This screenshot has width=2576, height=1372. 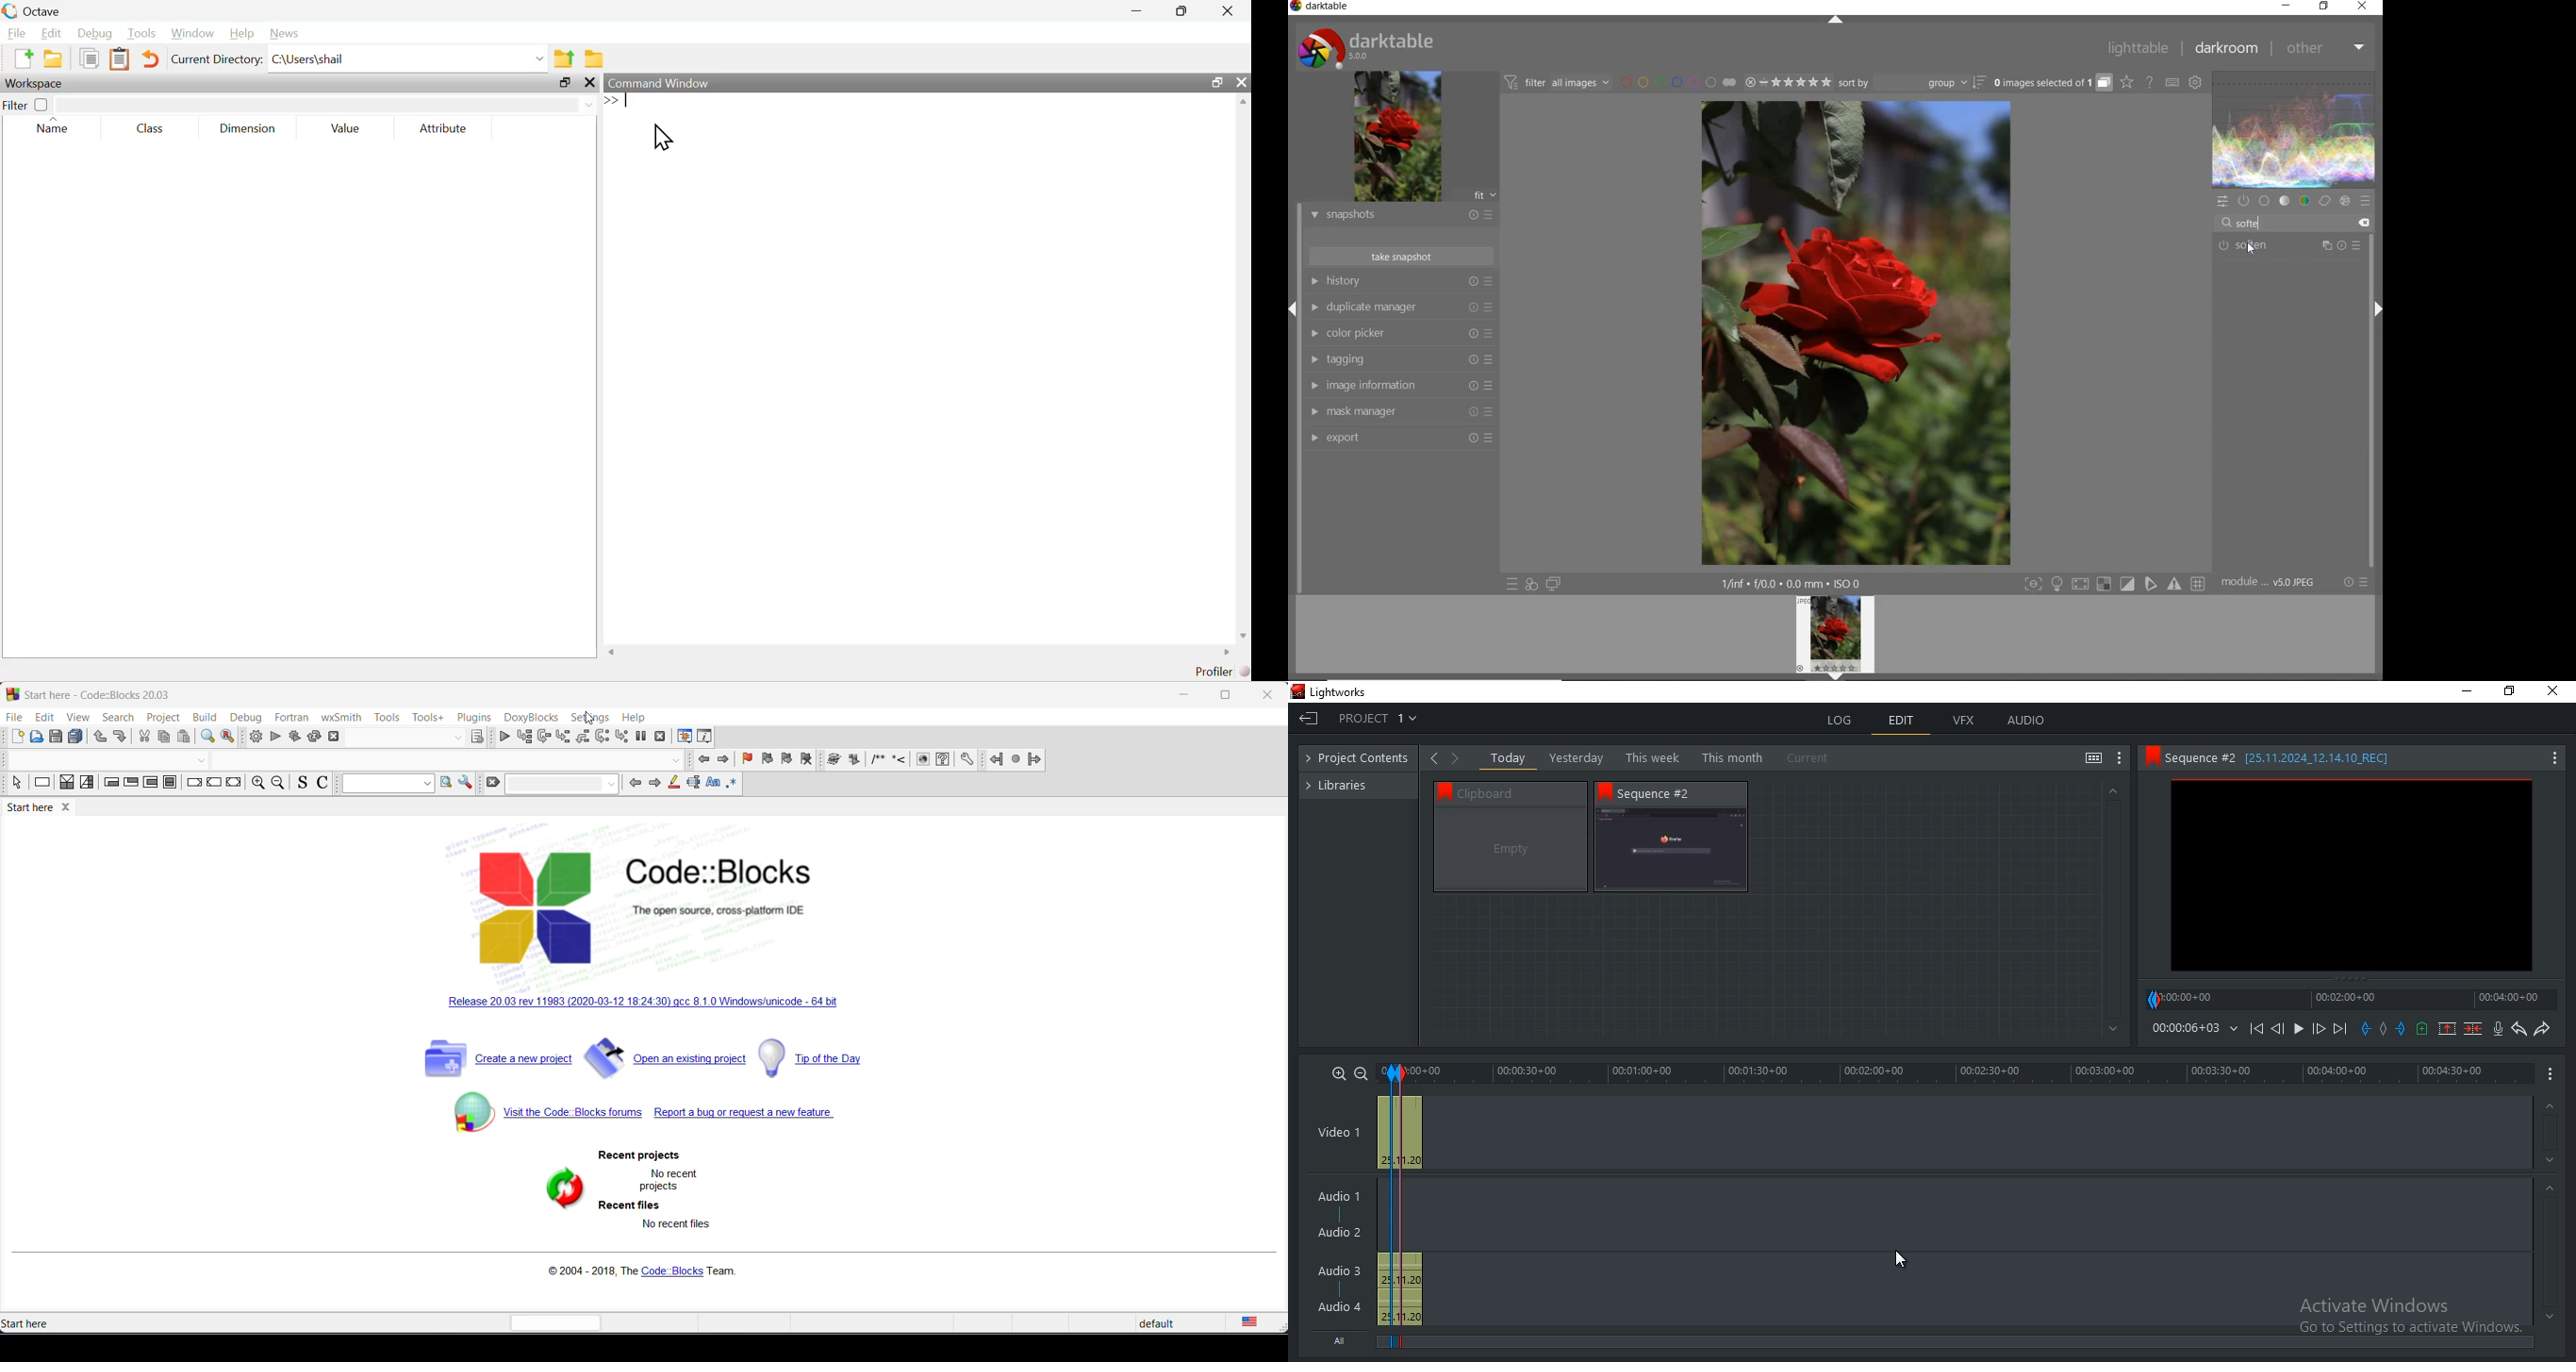 I want to click on prev bookmark, so click(x=766, y=758).